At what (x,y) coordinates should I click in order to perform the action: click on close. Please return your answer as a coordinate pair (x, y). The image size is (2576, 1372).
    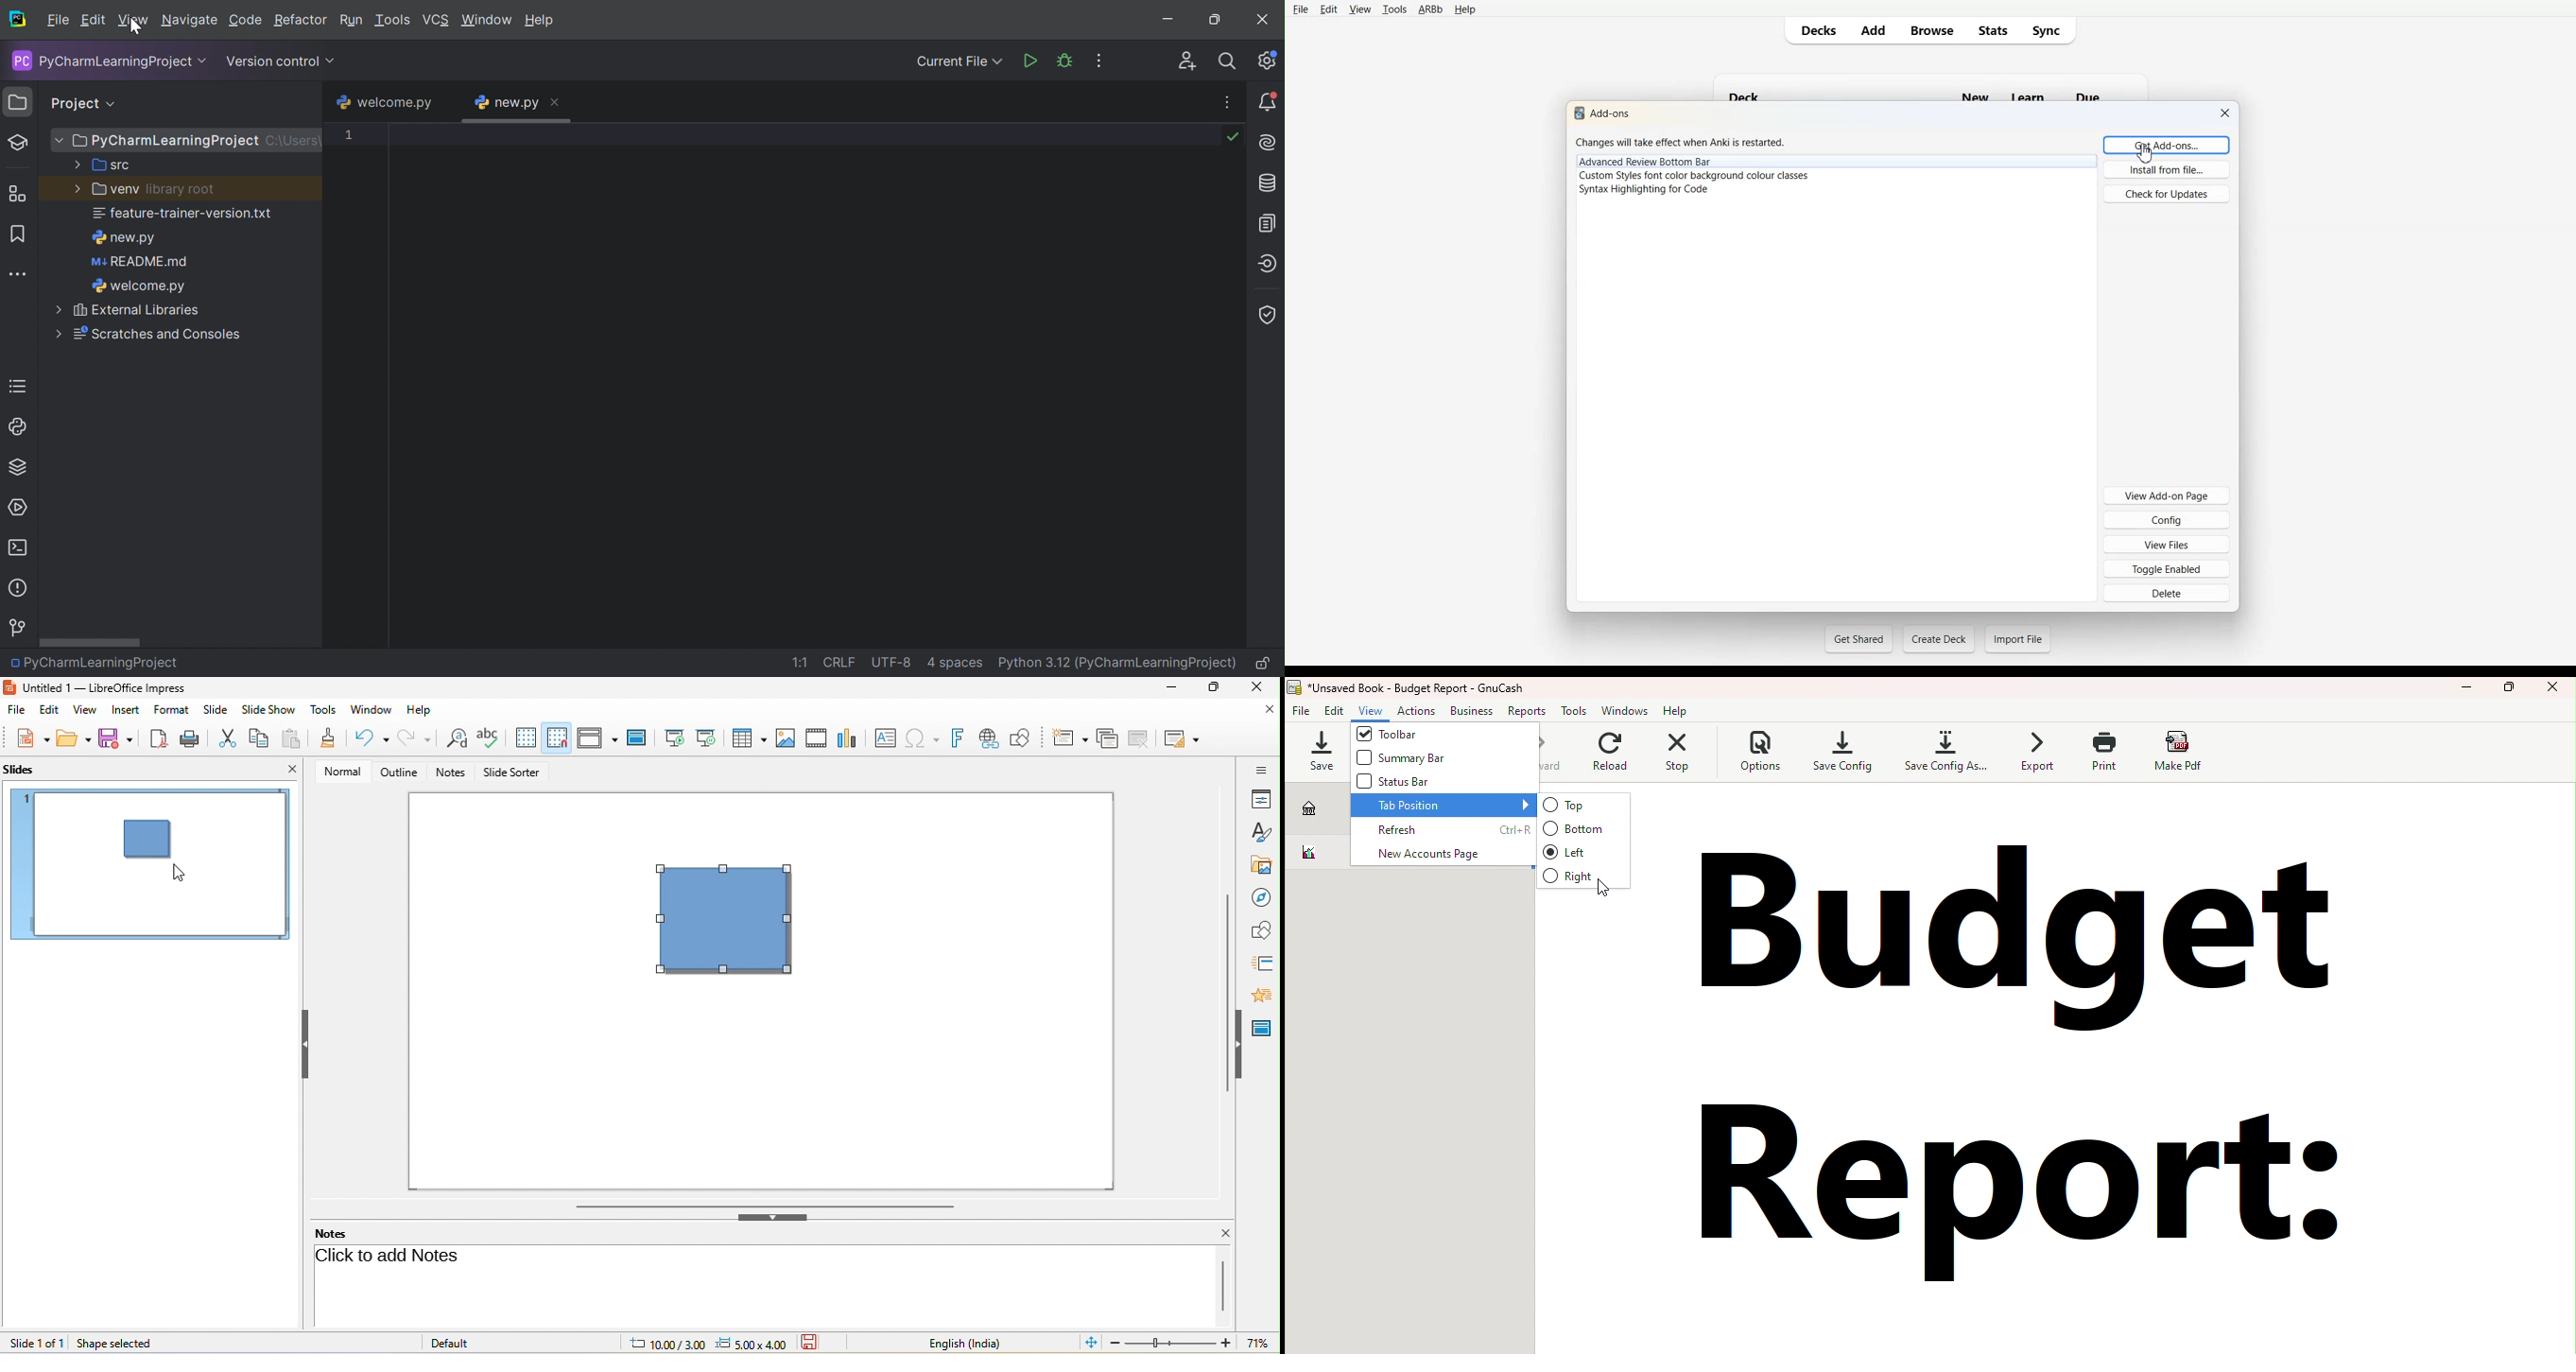
    Looking at the image, I should click on (291, 769).